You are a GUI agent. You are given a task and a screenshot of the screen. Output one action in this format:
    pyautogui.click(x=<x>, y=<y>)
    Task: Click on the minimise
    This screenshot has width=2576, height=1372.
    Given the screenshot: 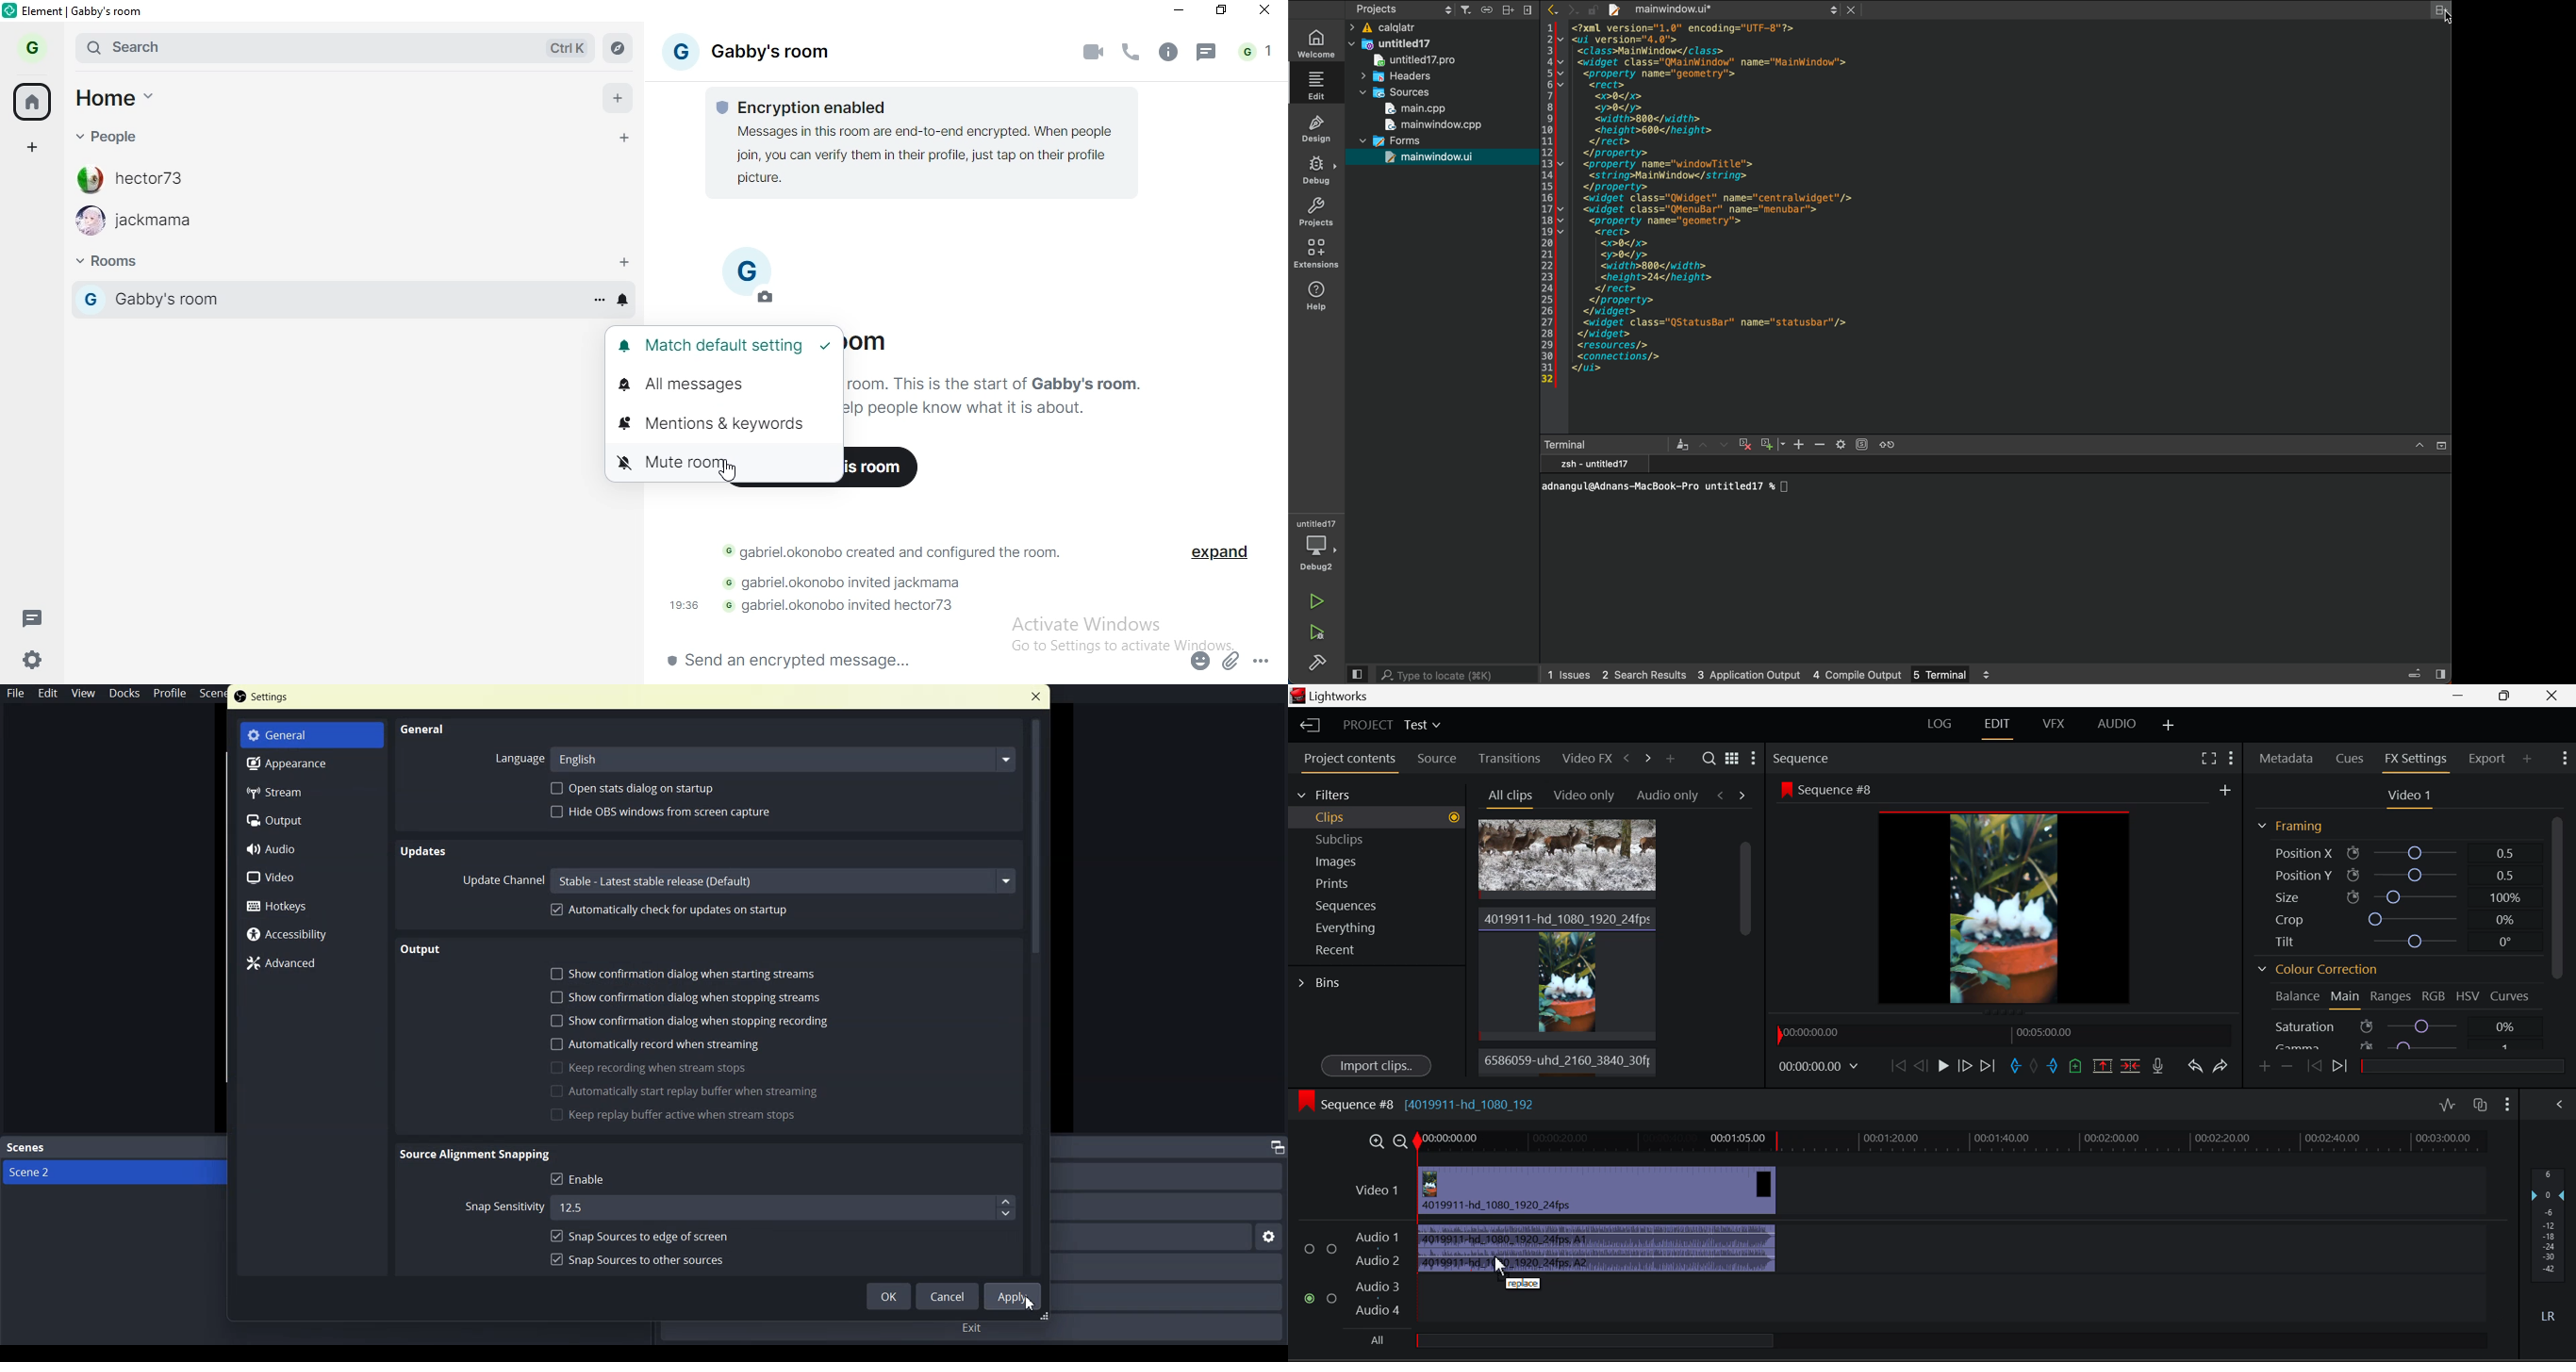 What is the action you would take?
    pyautogui.click(x=1173, y=10)
    